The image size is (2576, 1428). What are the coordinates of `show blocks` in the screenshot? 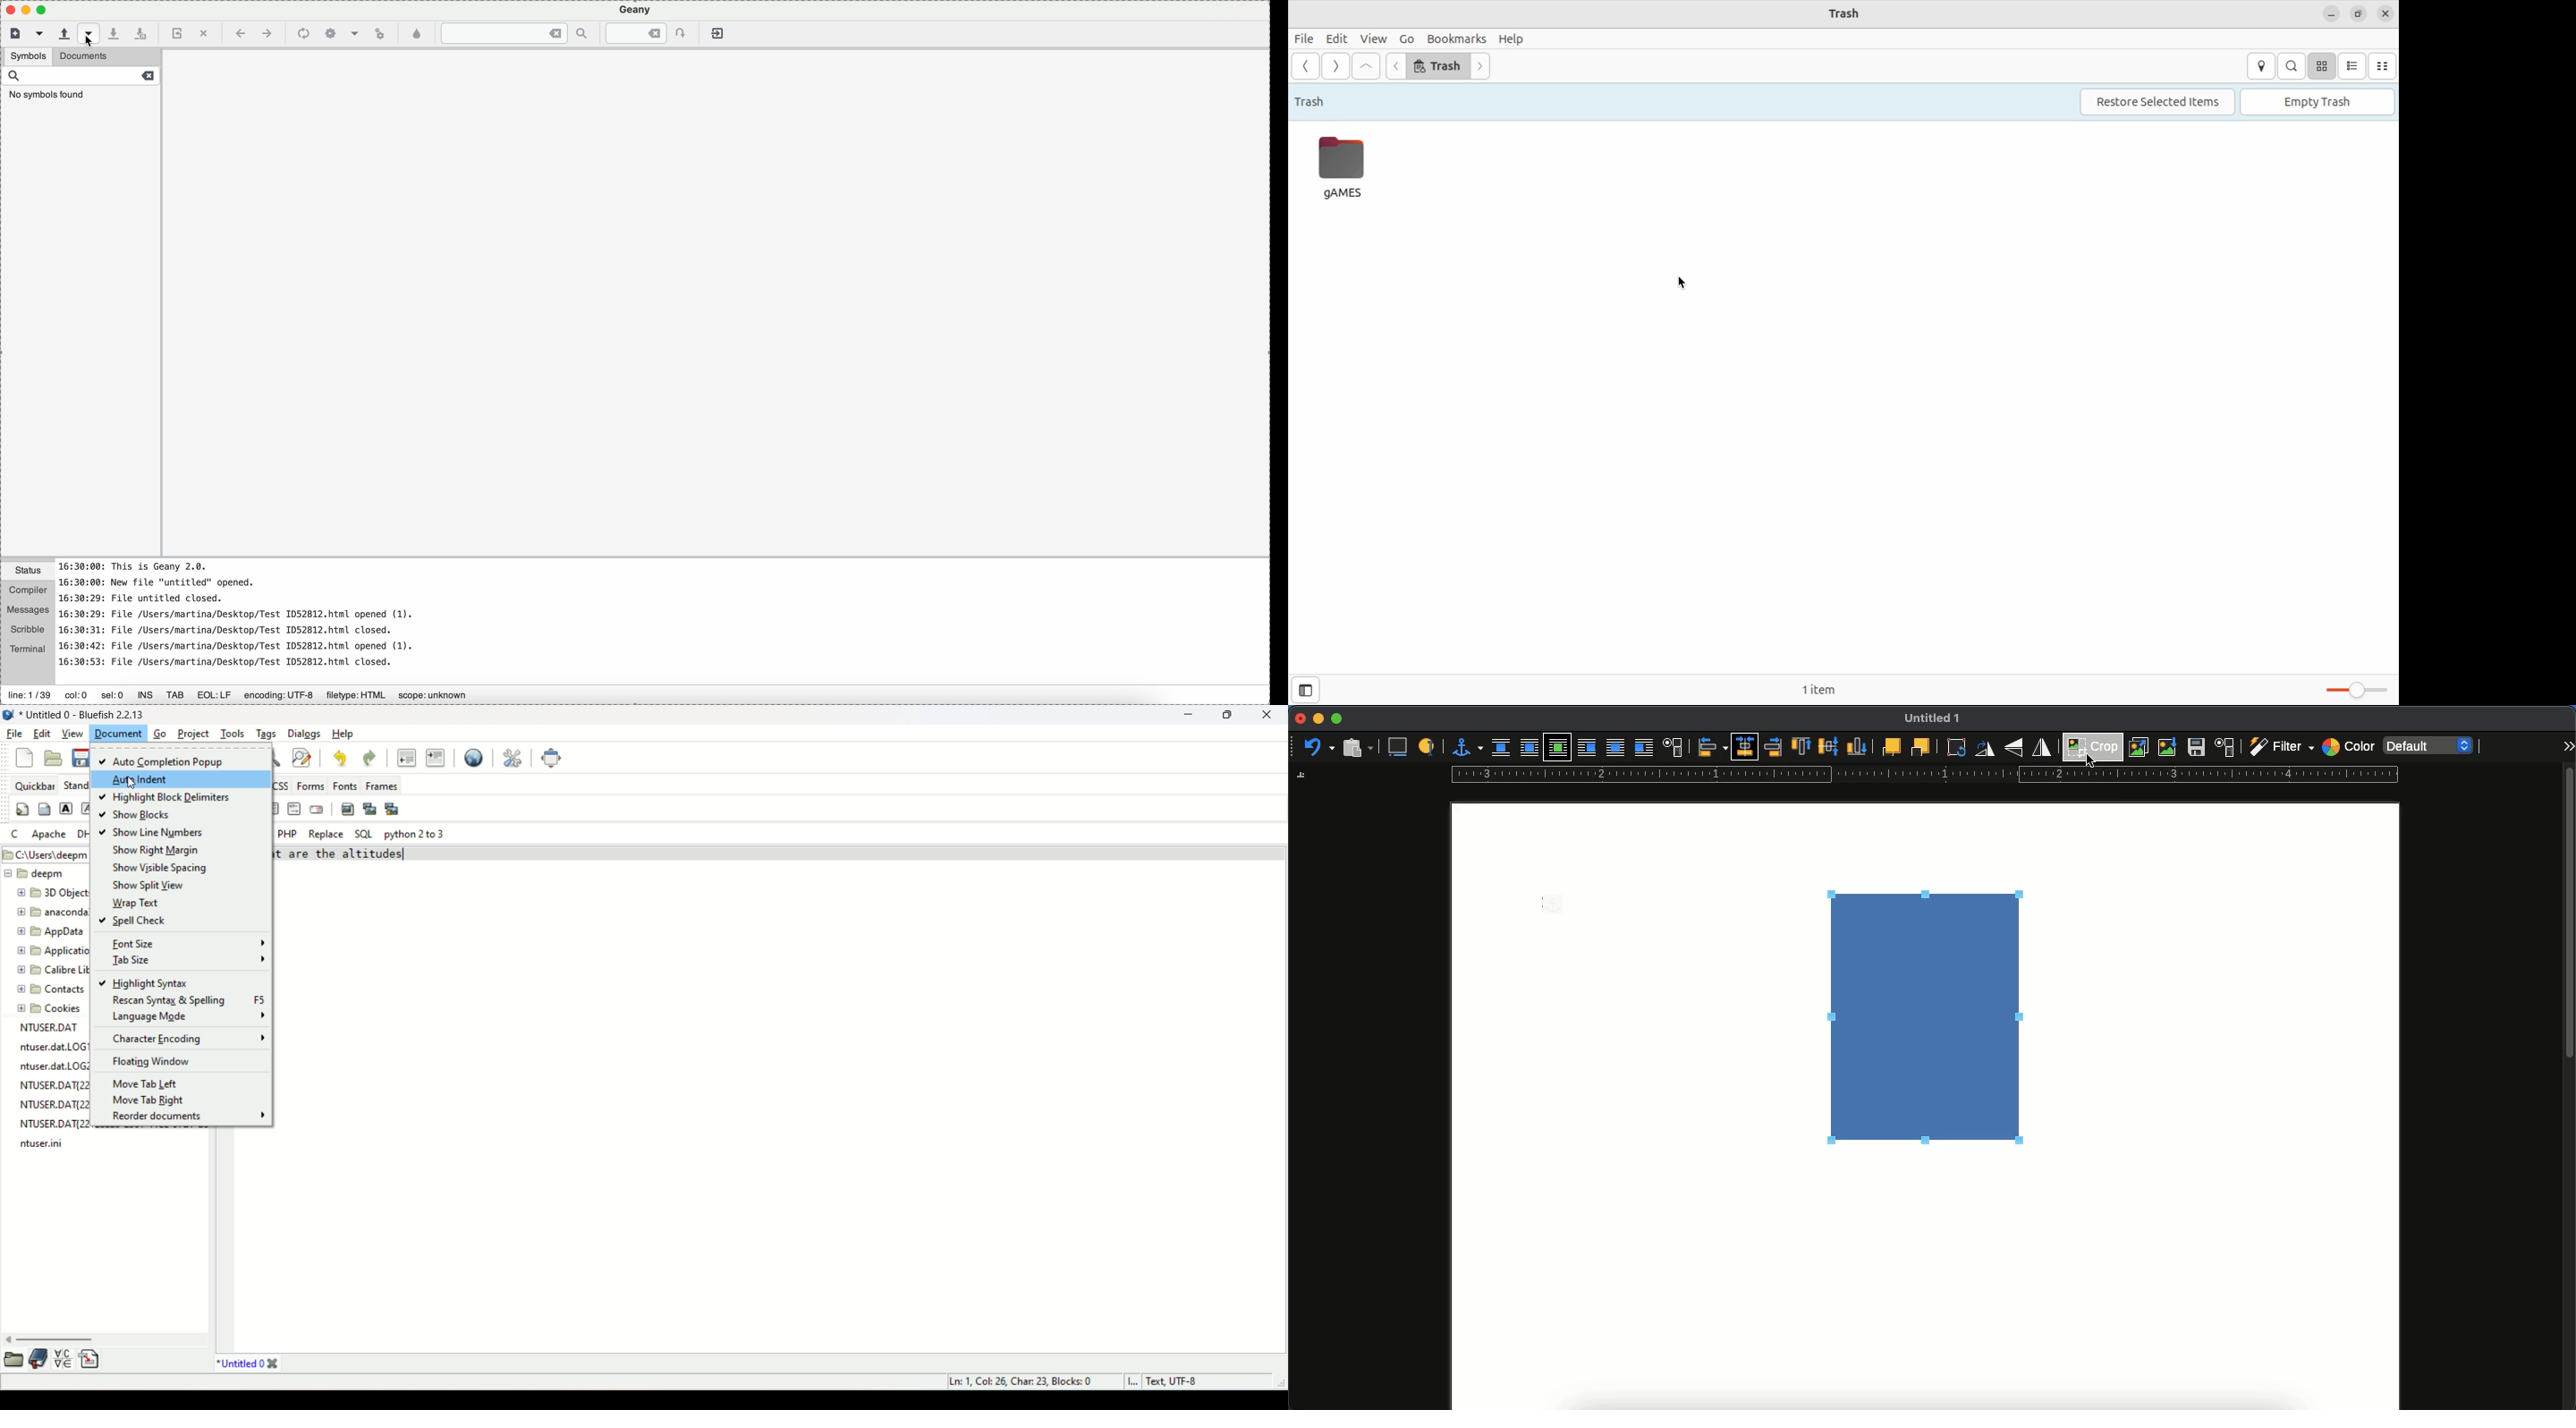 It's located at (138, 815).